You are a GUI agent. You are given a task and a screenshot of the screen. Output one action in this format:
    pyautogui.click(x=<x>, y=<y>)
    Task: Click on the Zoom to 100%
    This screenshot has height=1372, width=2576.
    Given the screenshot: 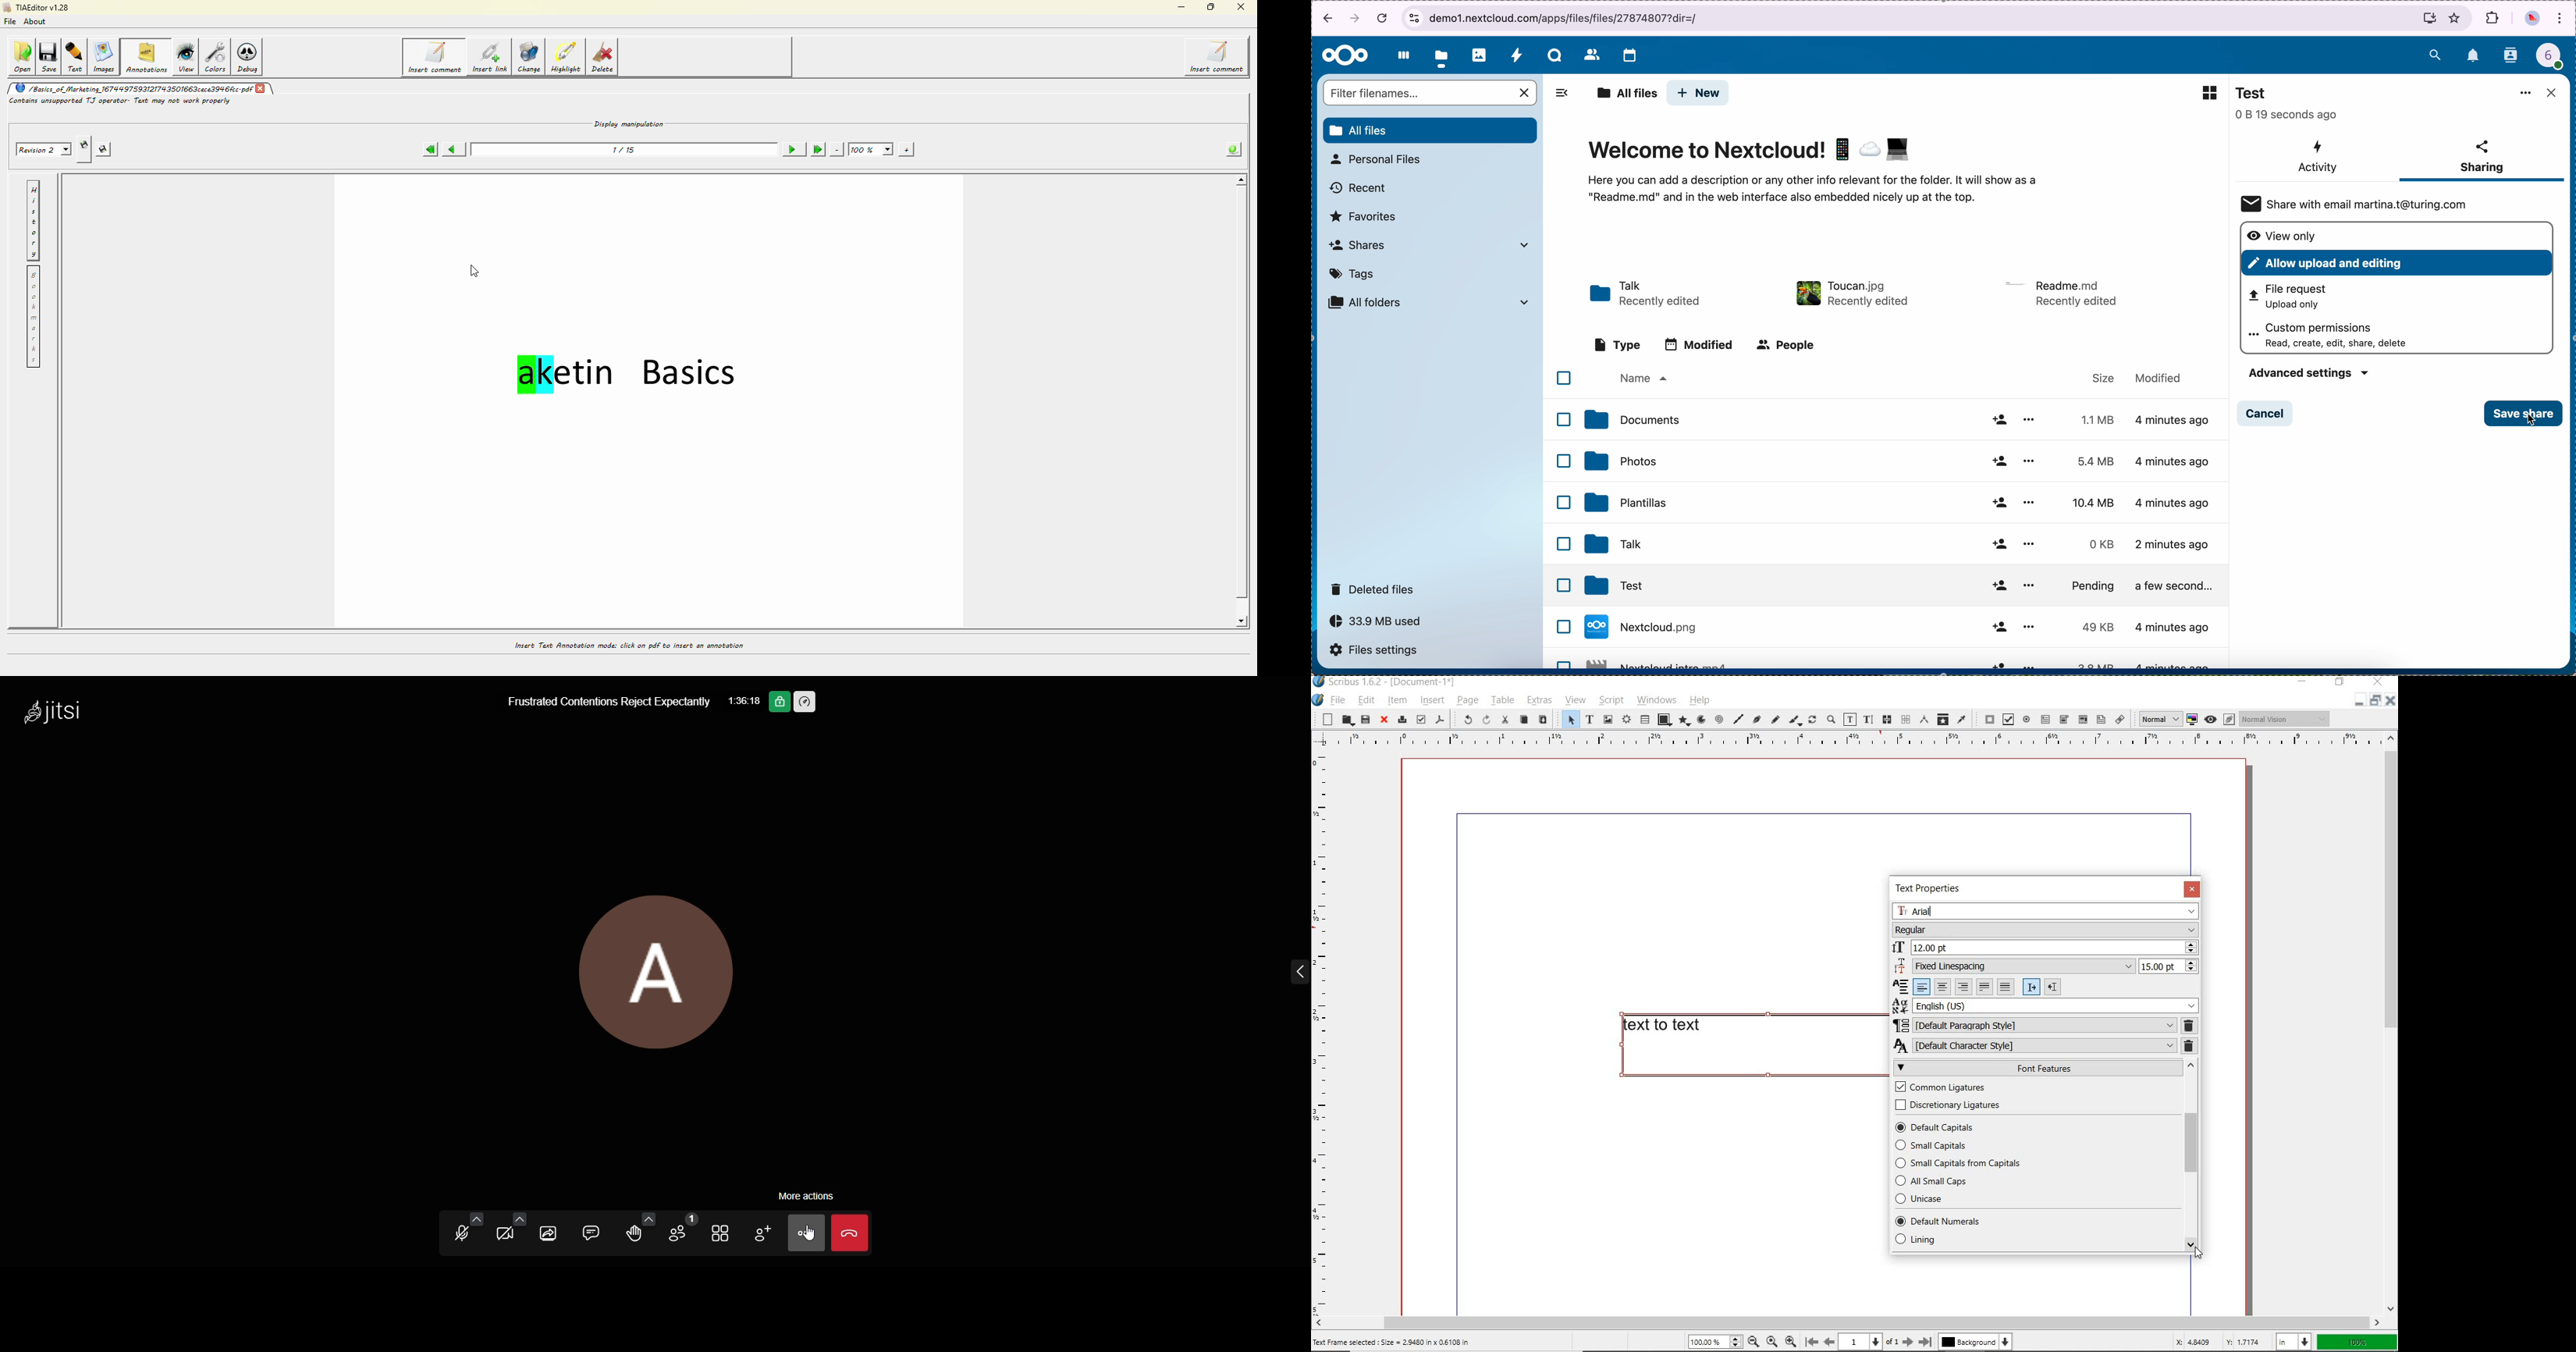 What is the action you would take?
    pyautogui.click(x=1771, y=1341)
    